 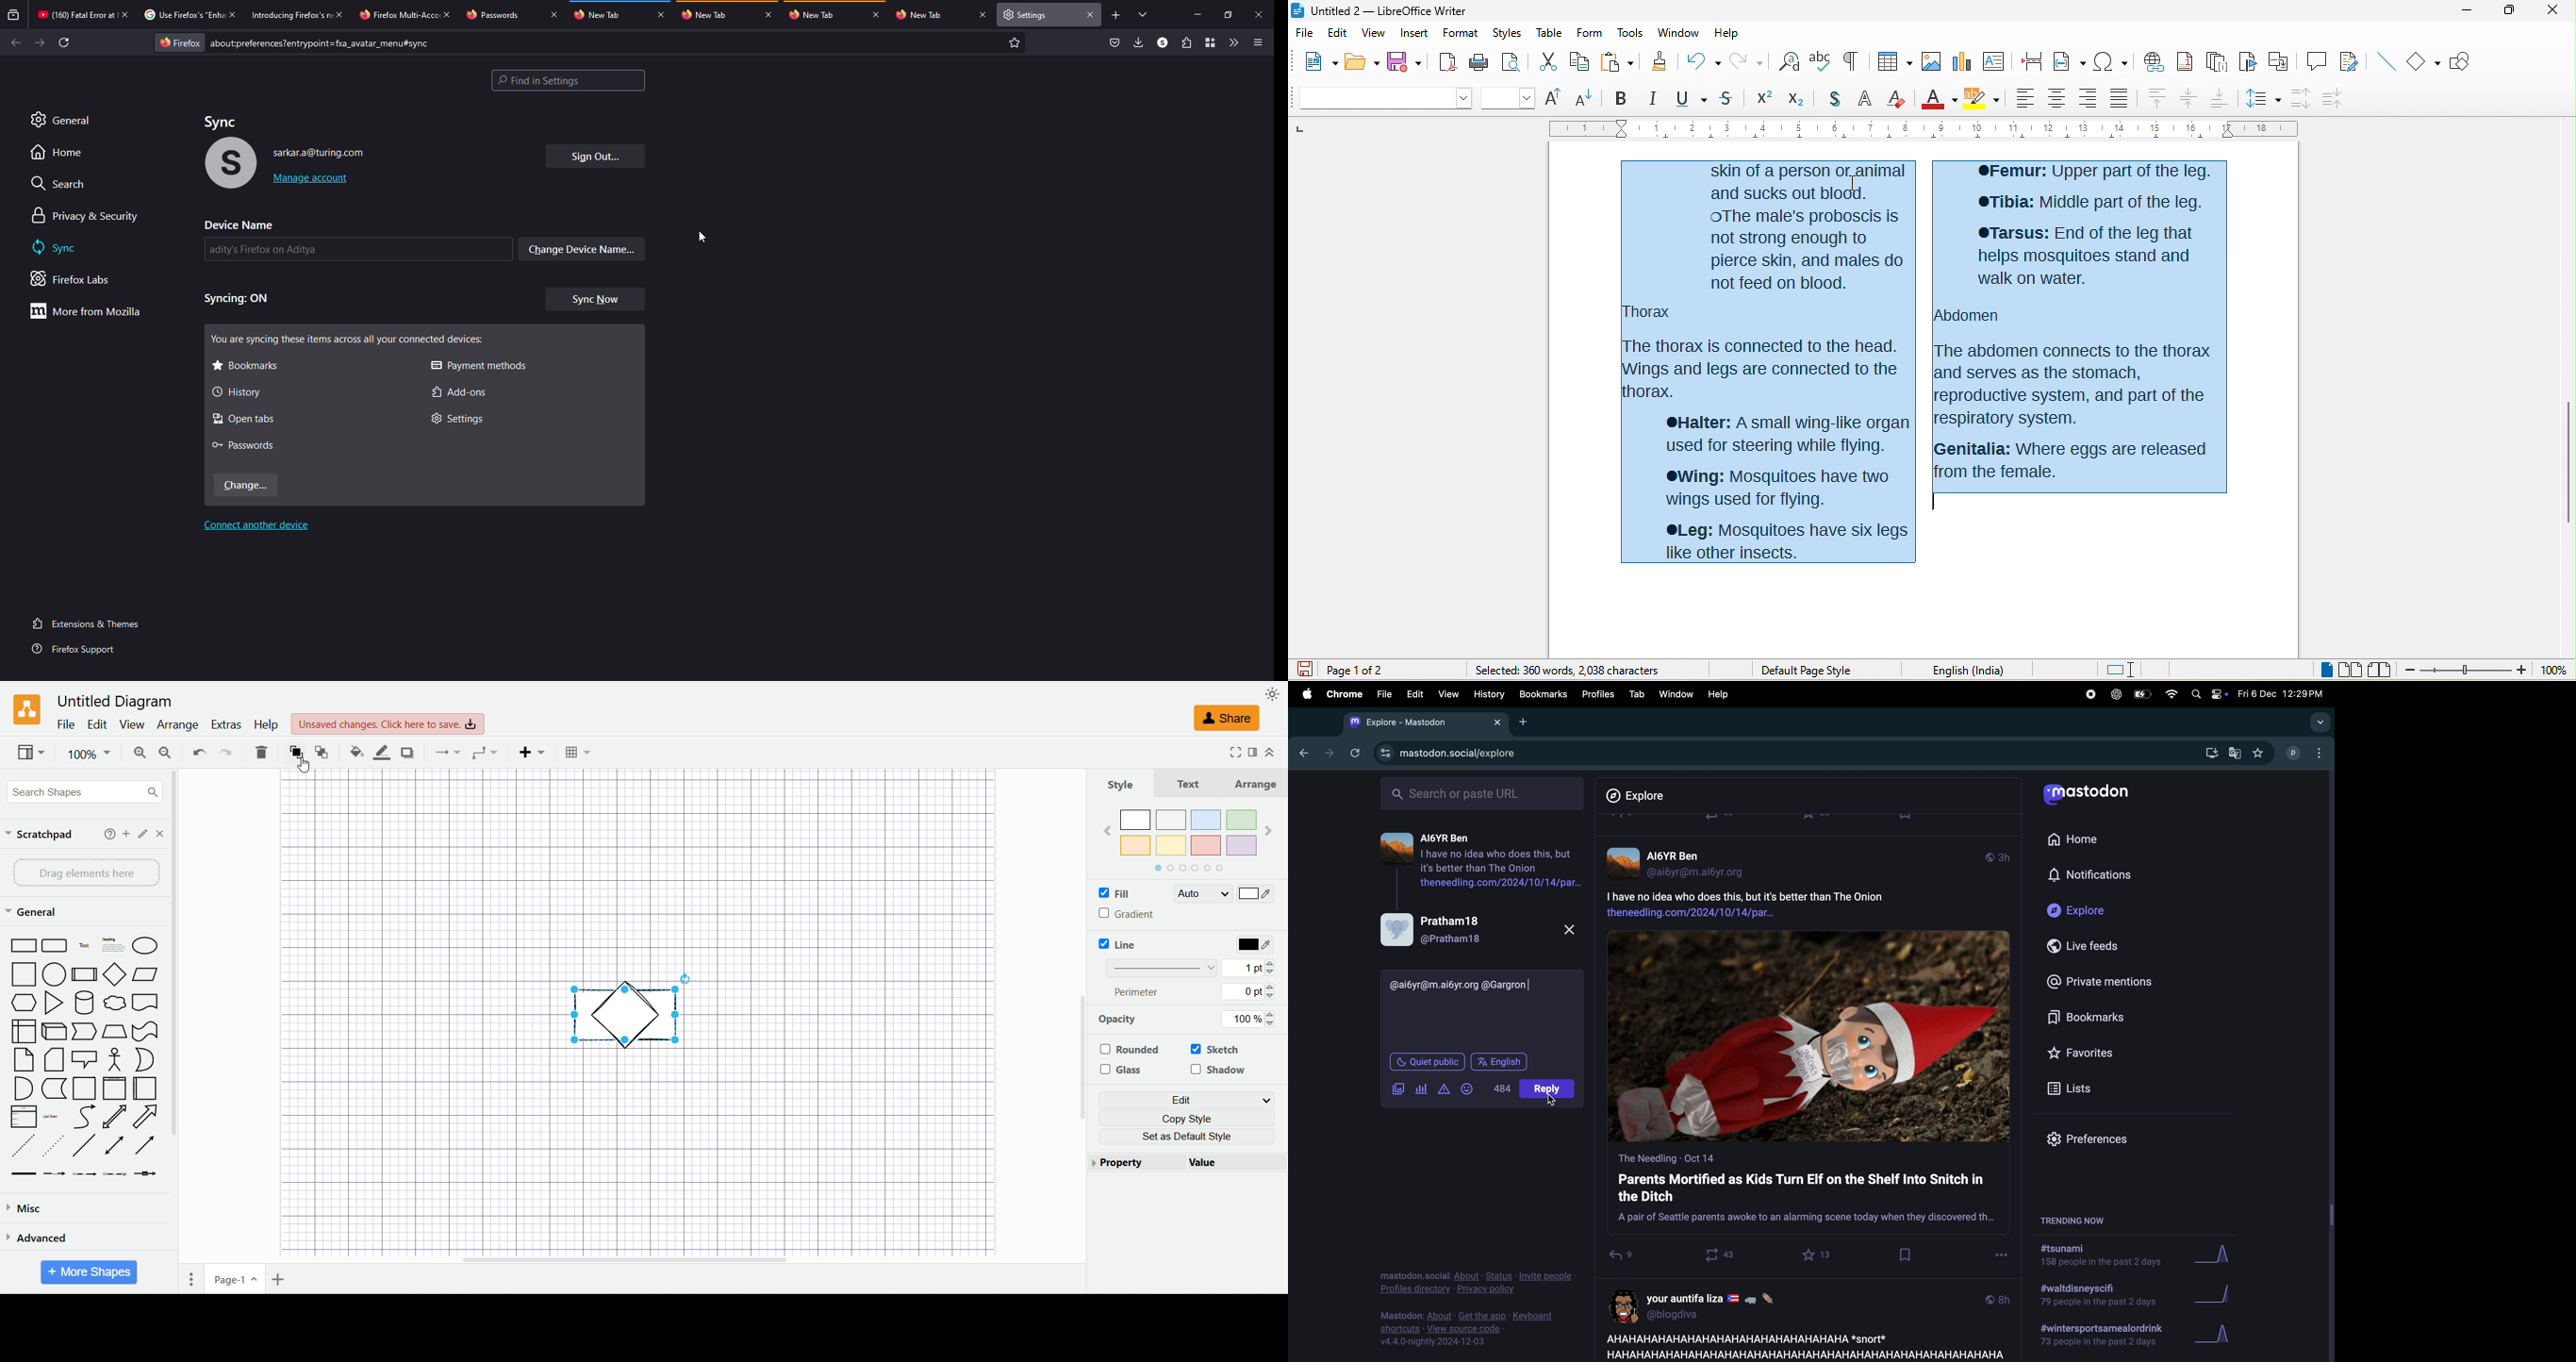 I want to click on default page style, so click(x=1809, y=672).